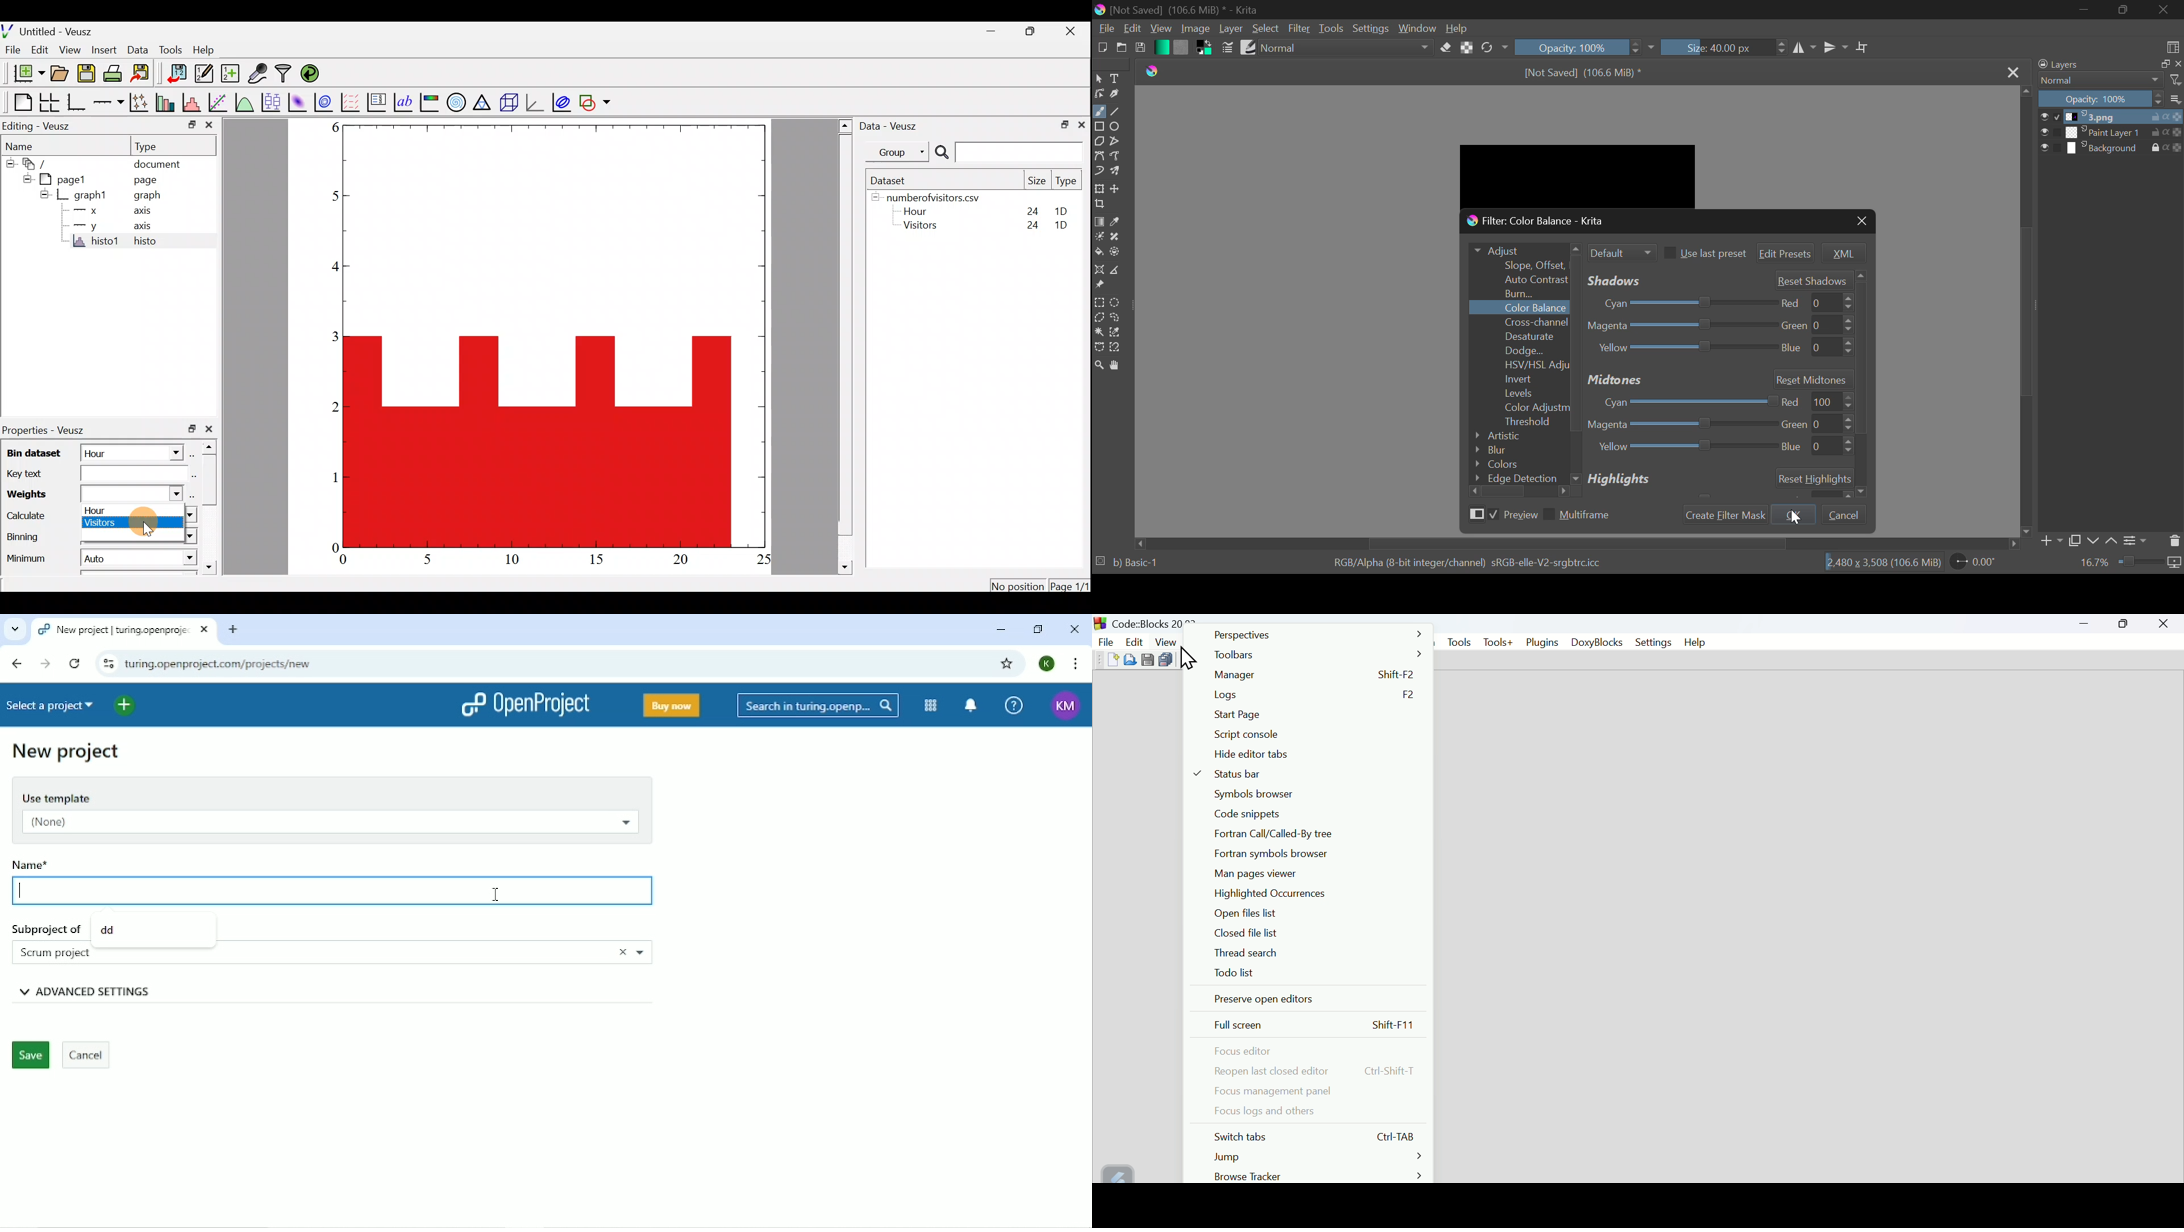 This screenshot has width=2184, height=1232. What do you see at coordinates (1007, 663) in the screenshot?
I see `Bookmark this tab` at bounding box center [1007, 663].